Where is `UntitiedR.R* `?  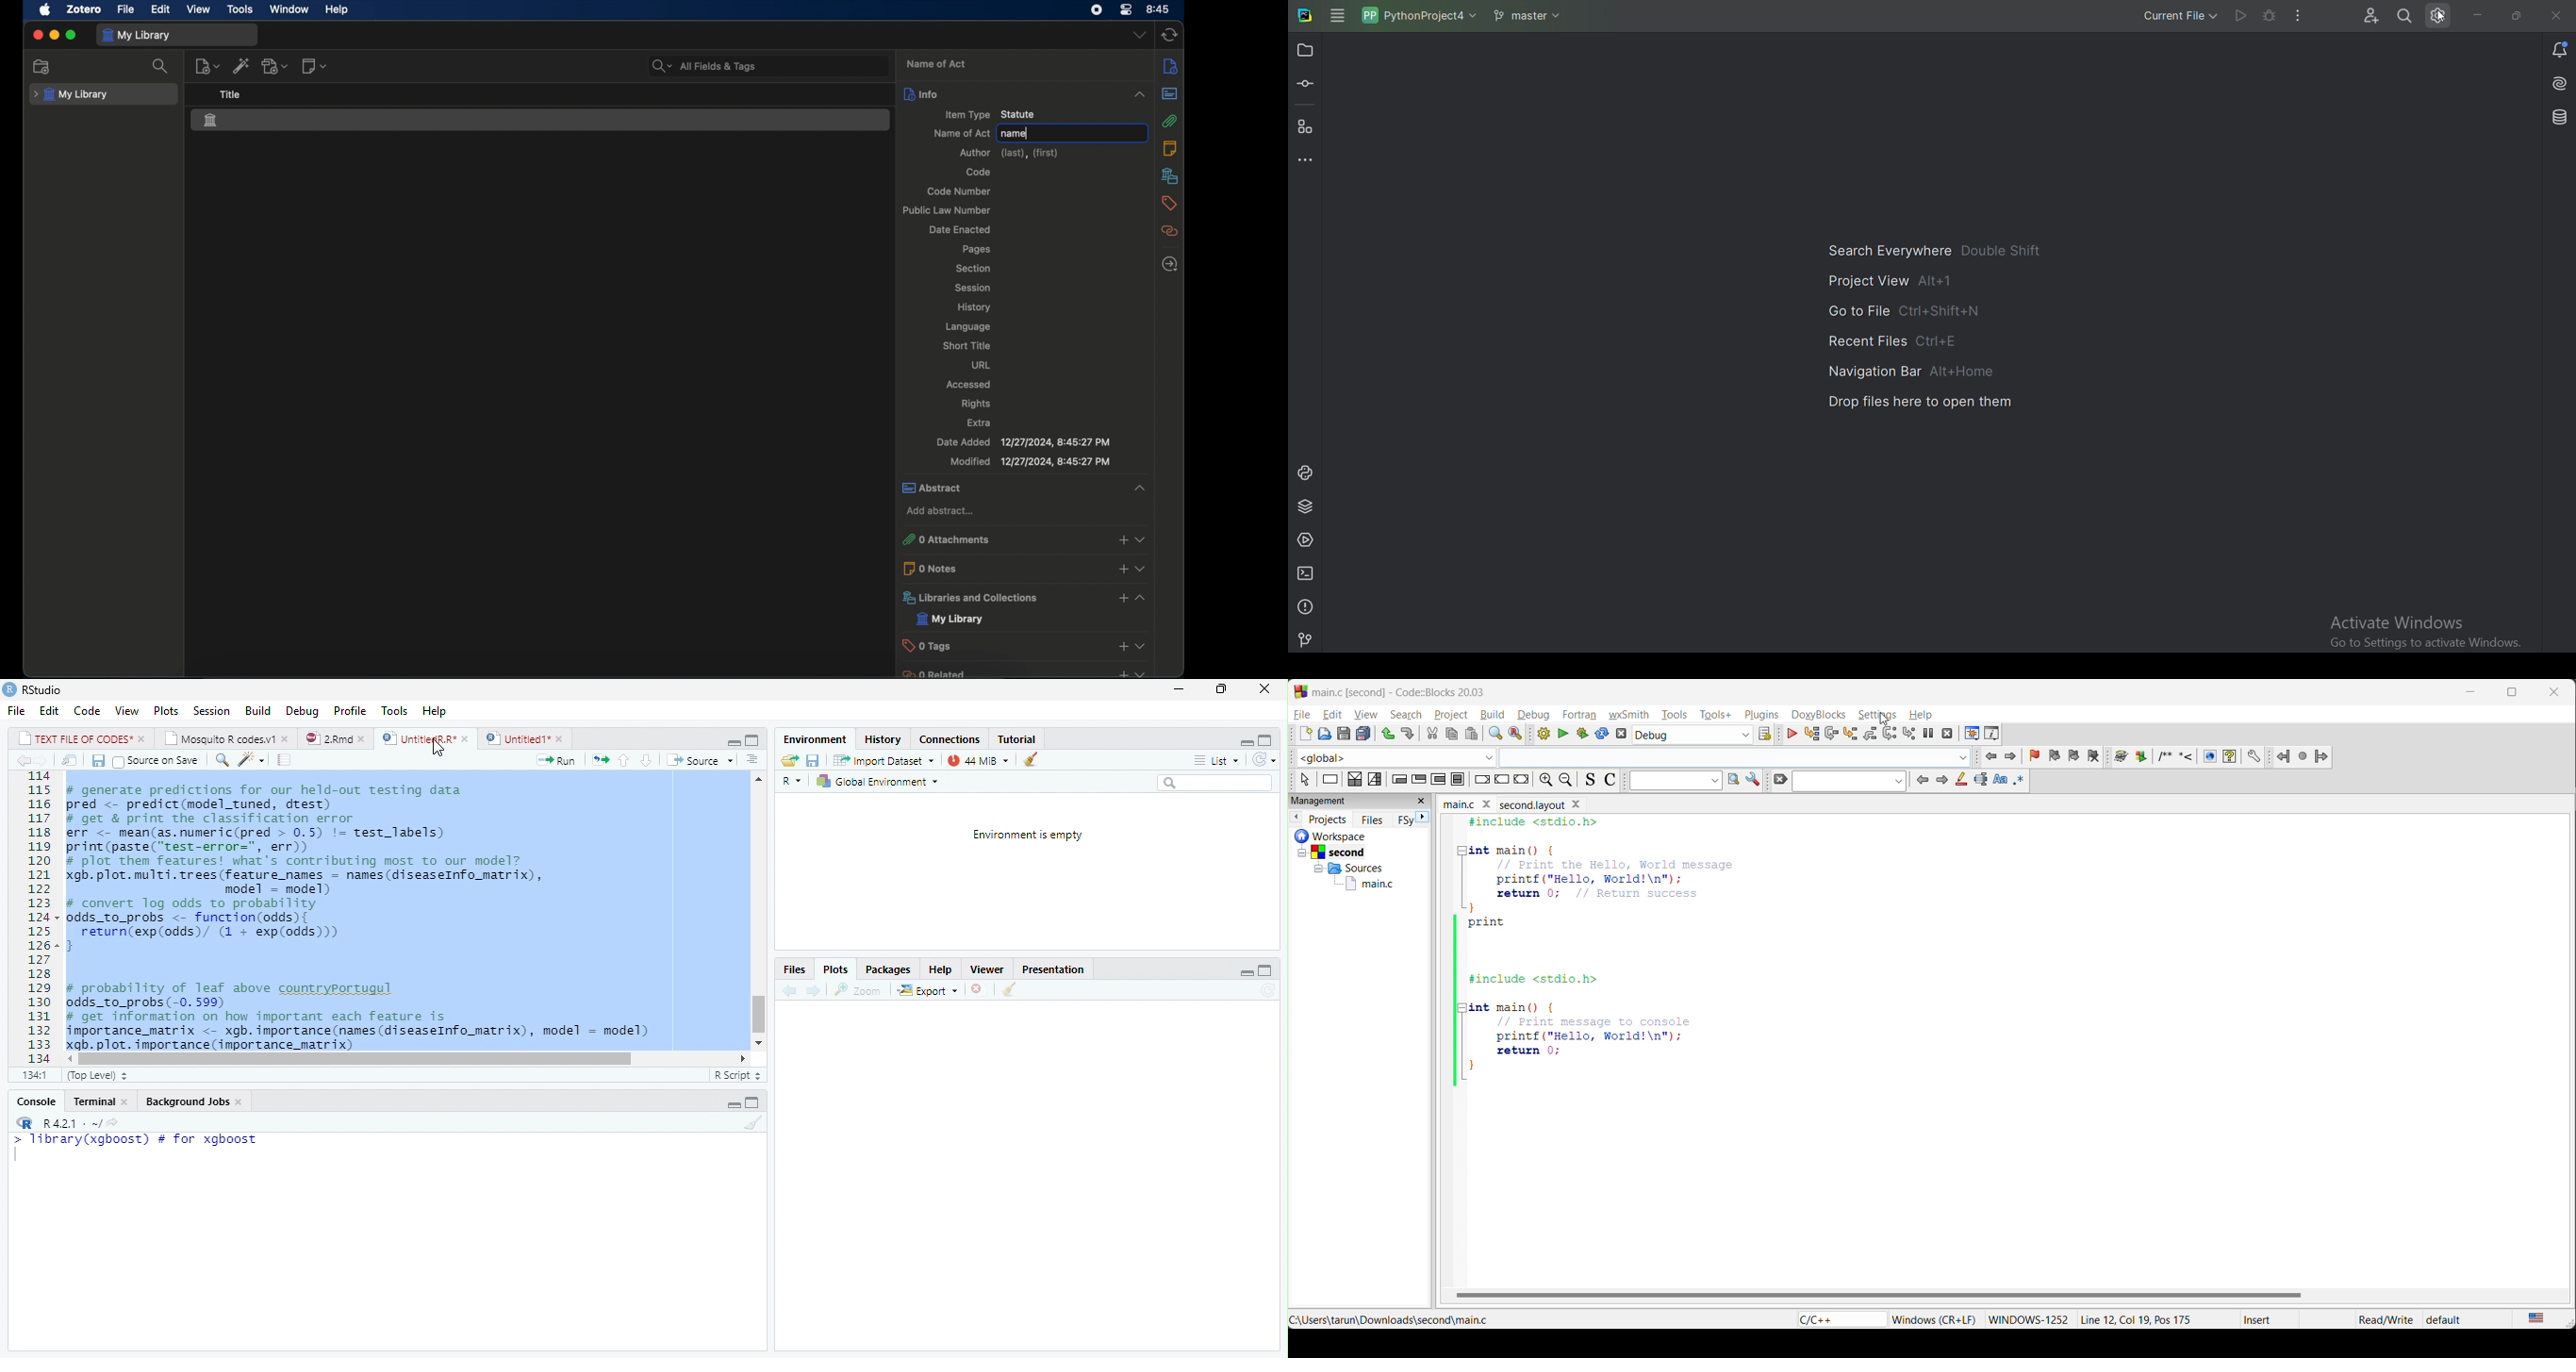 UntitiedR.R*  is located at coordinates (425, 737).